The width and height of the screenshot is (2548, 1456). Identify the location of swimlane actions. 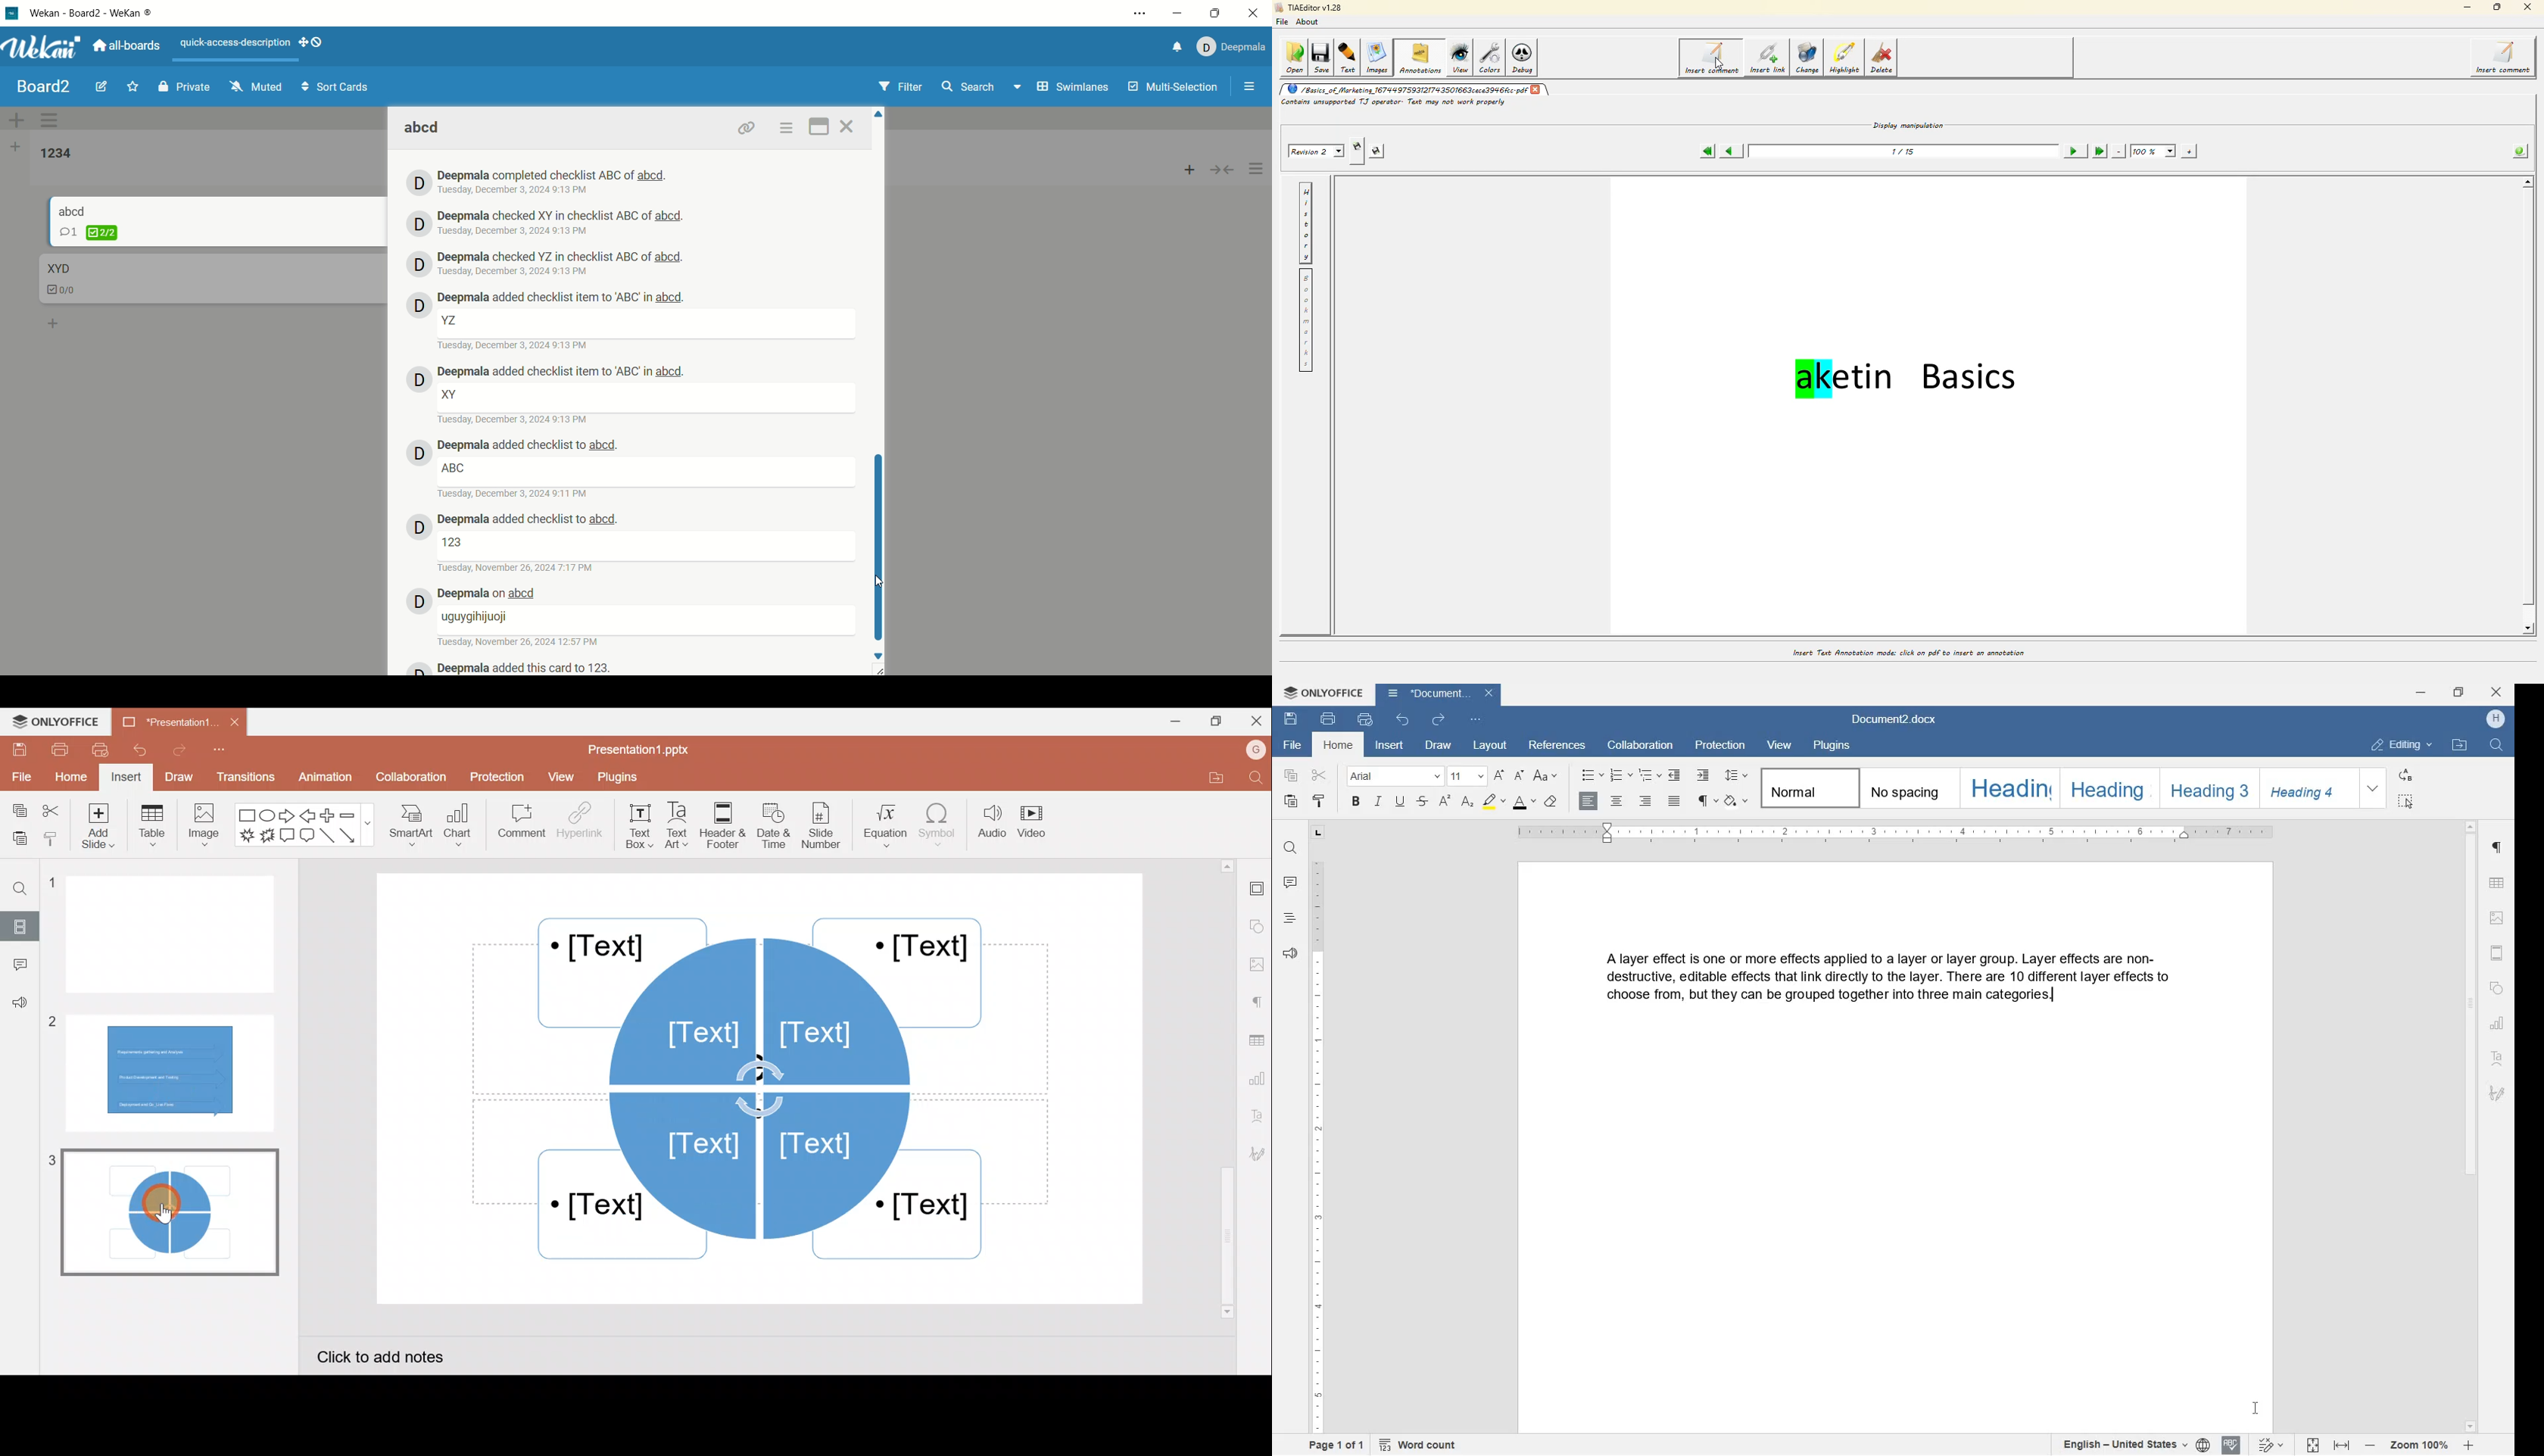
(52, 121).